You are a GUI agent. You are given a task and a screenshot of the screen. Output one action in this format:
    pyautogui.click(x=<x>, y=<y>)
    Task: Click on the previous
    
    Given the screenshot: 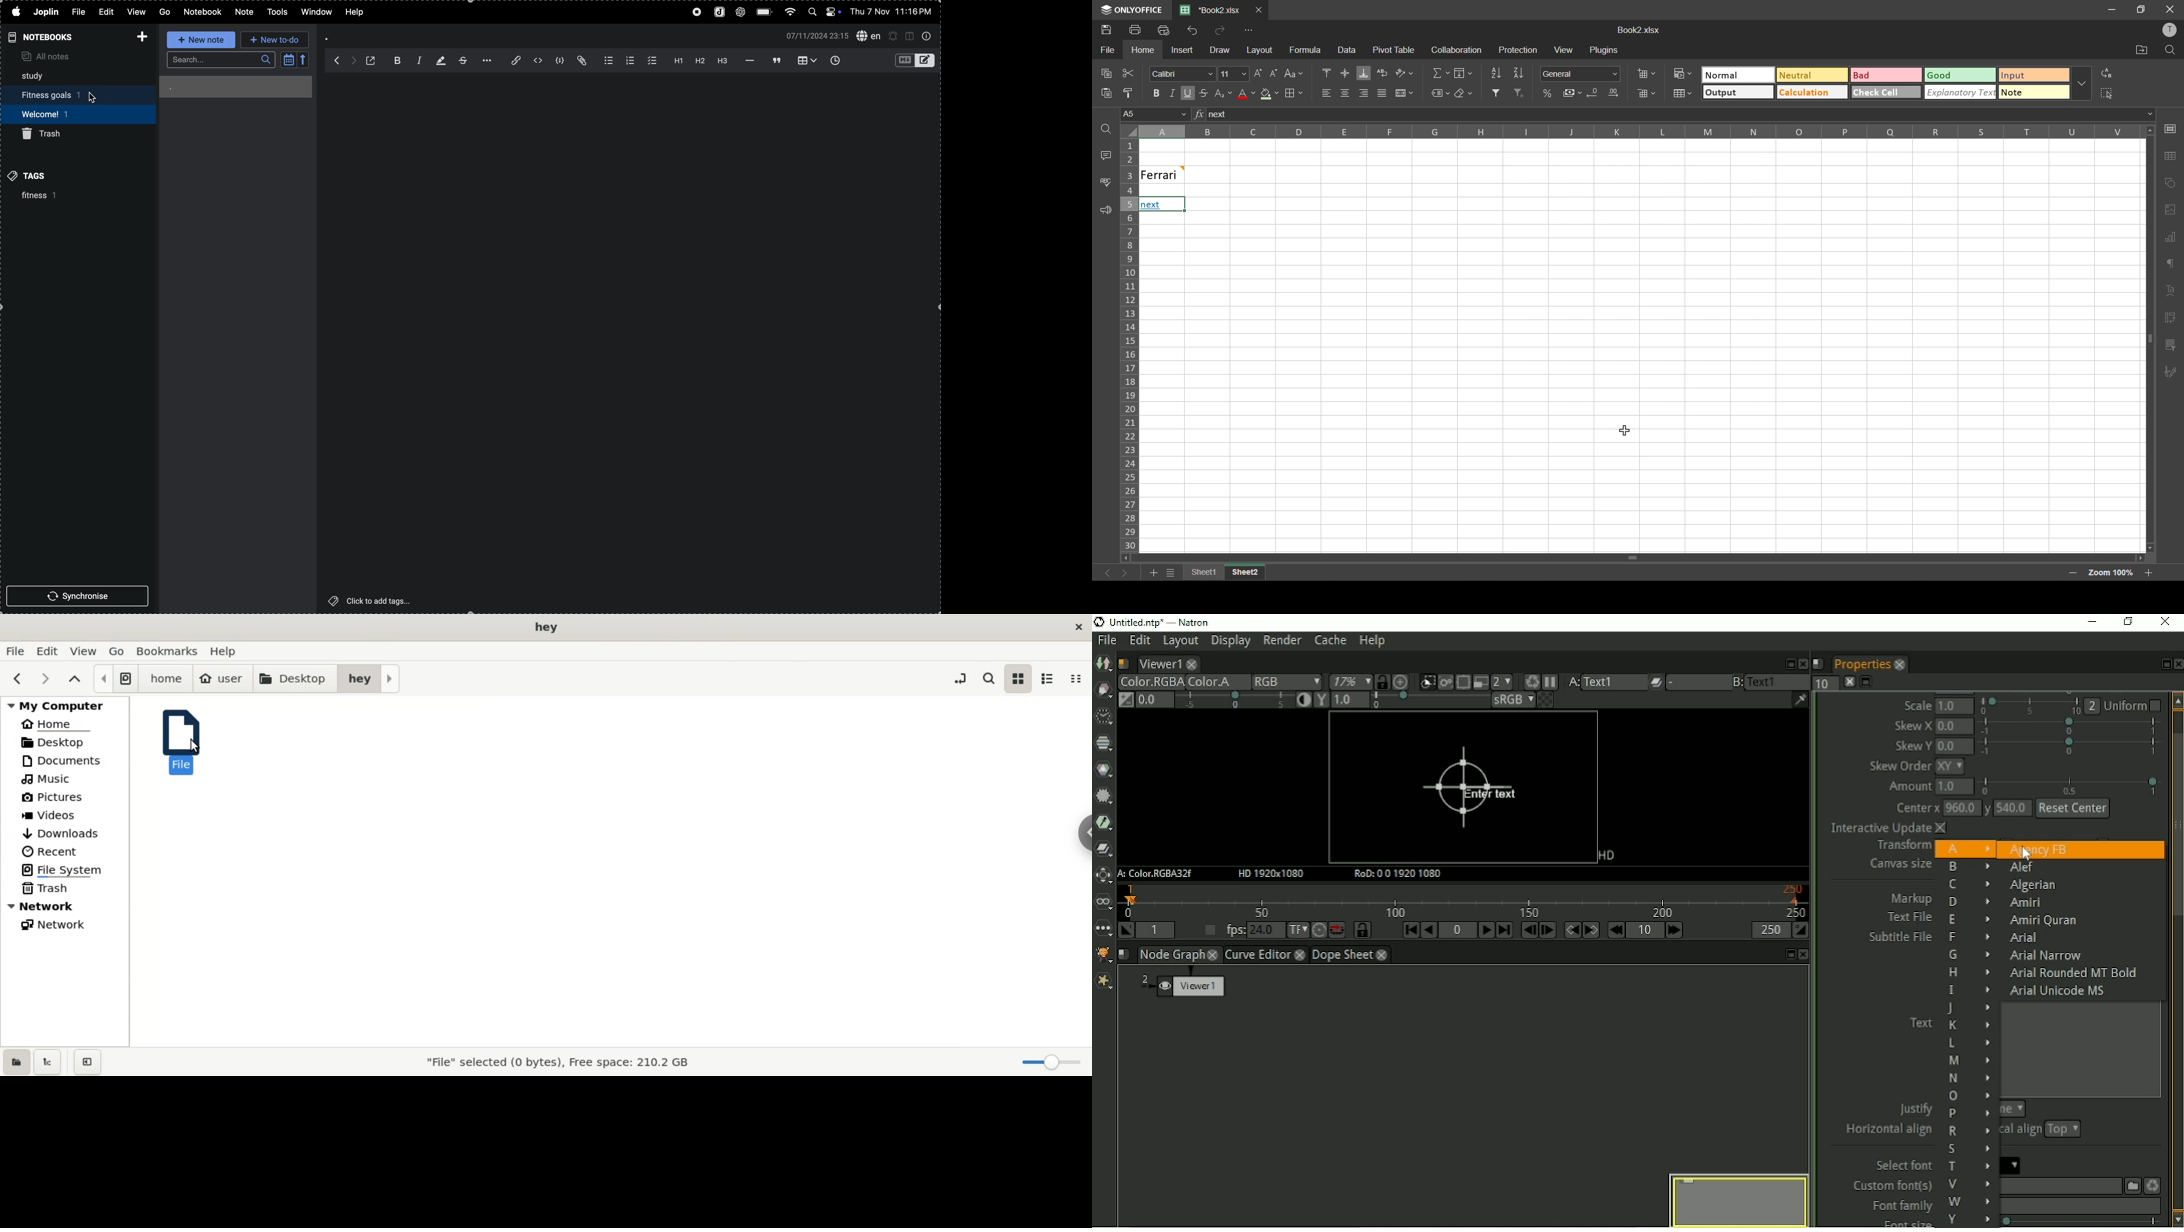 What is the action you would take?
    pyautogui.click(x=1101, y=572)
    